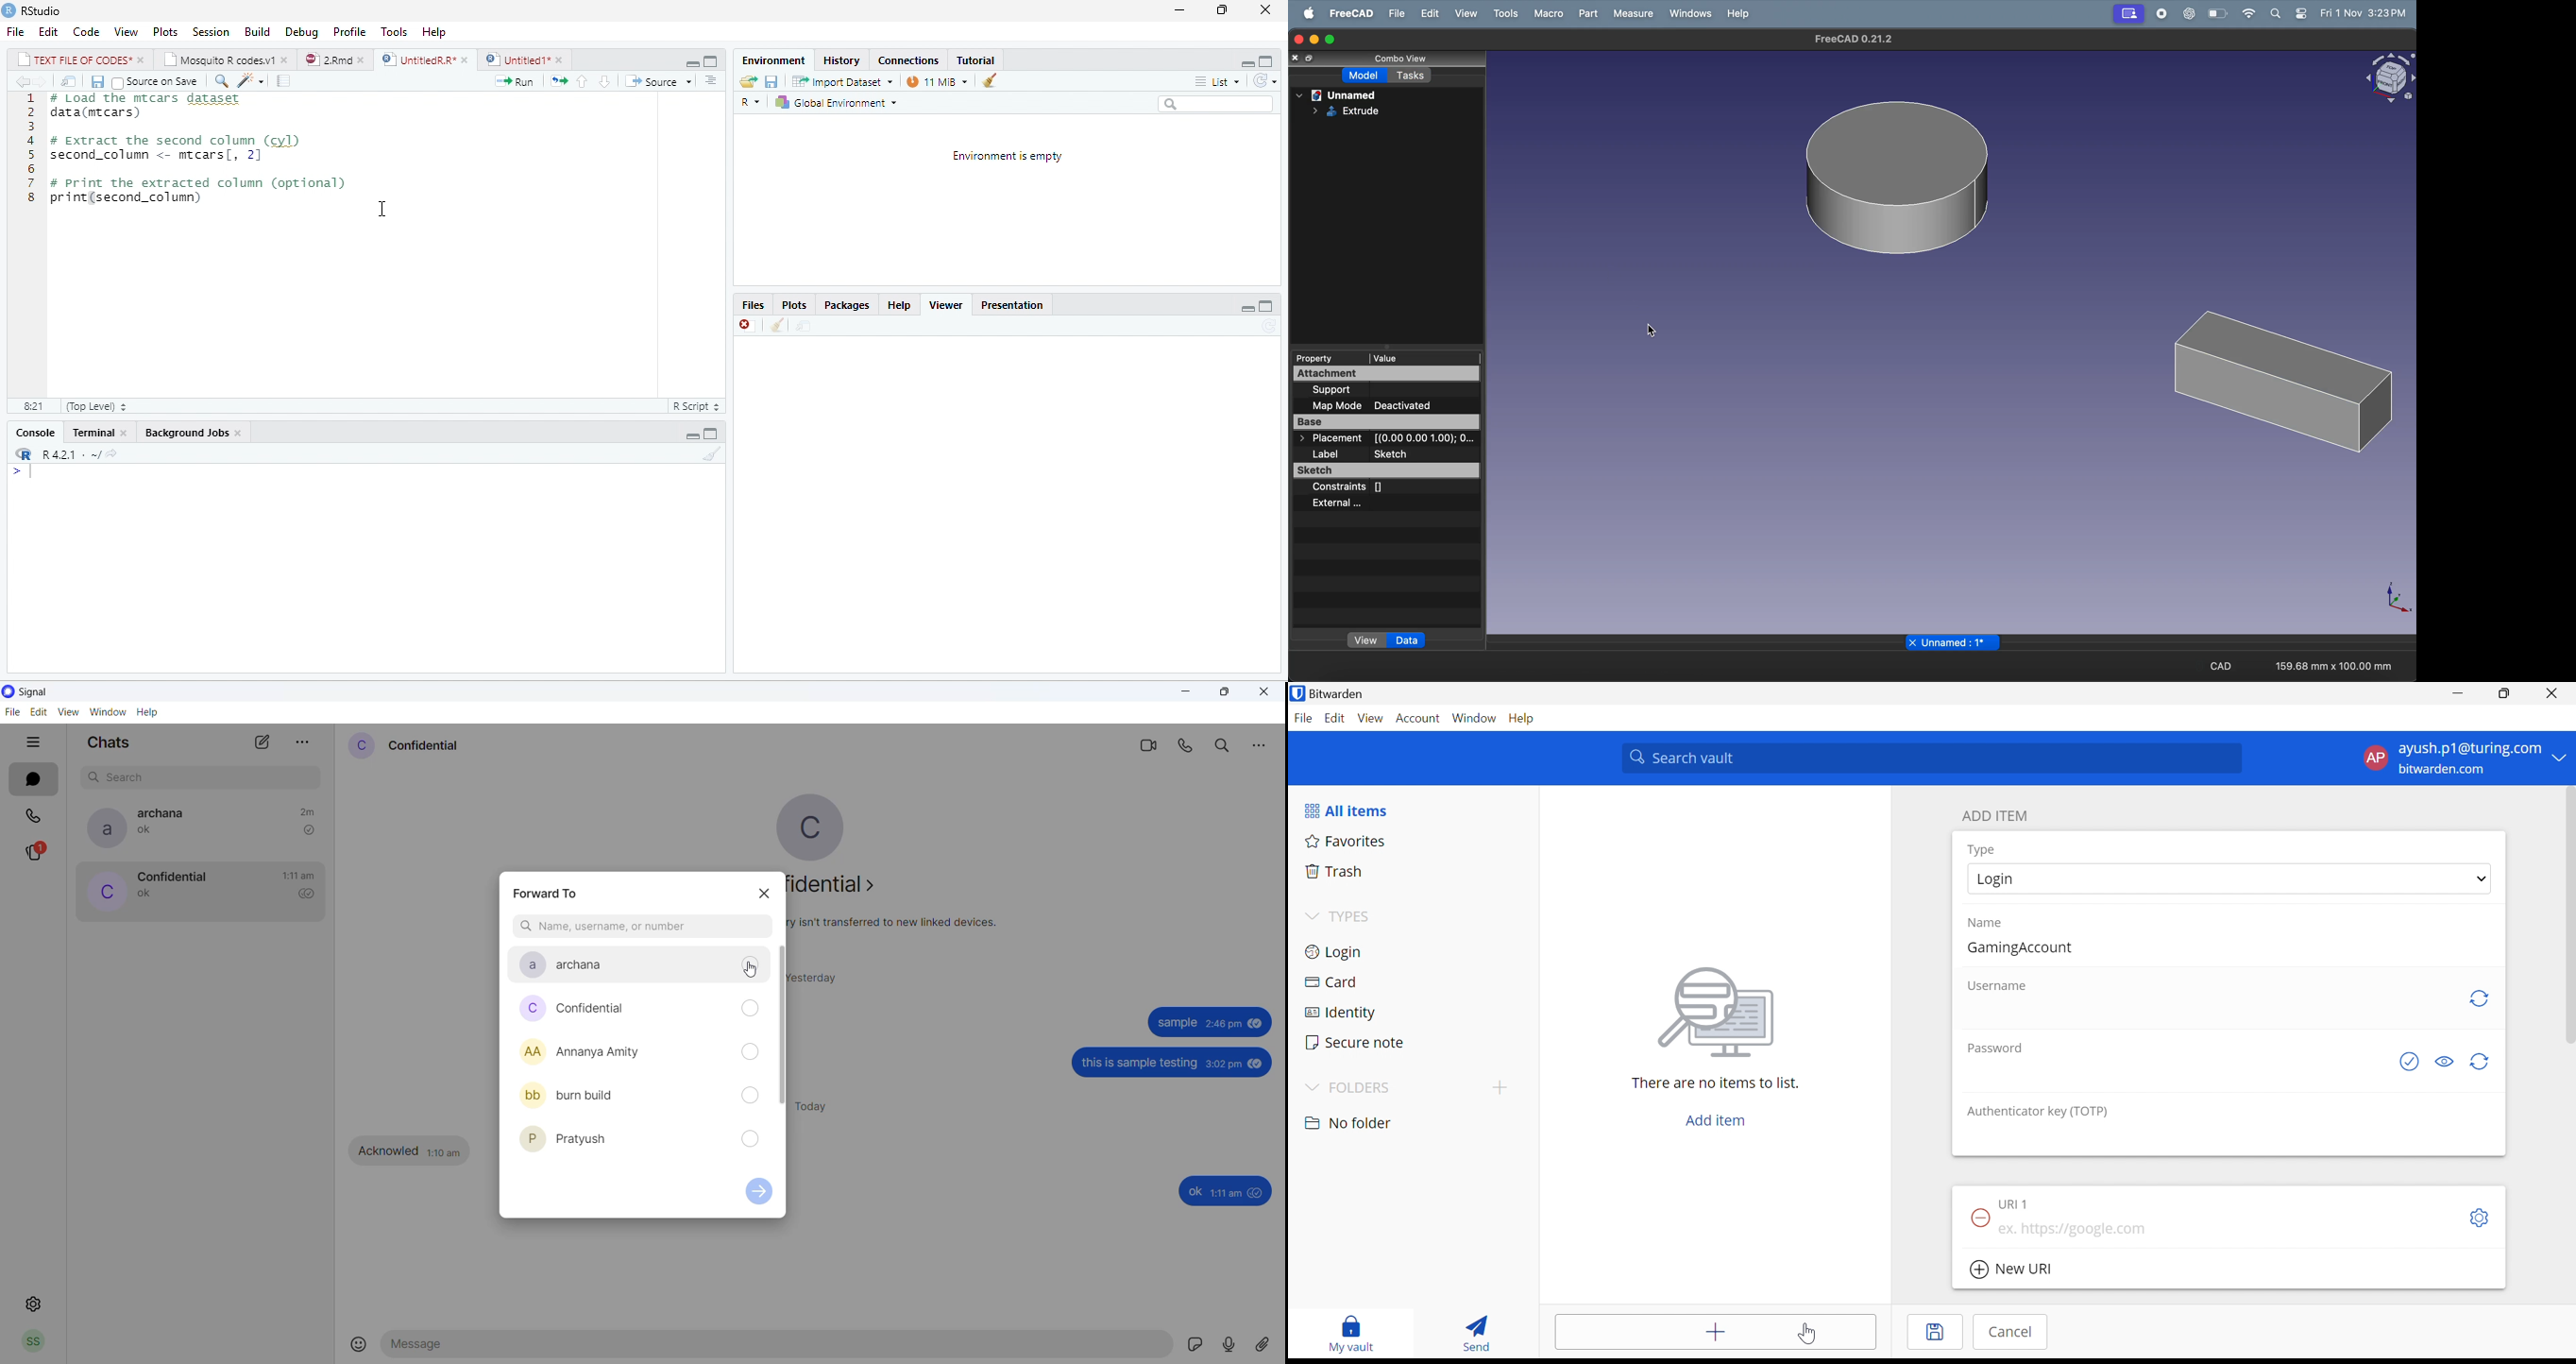 The height and width of the screenshot is (1372, 2576). Describe the element at coordinates (2302, 13) in the screenshot. I see `settings` at that location.